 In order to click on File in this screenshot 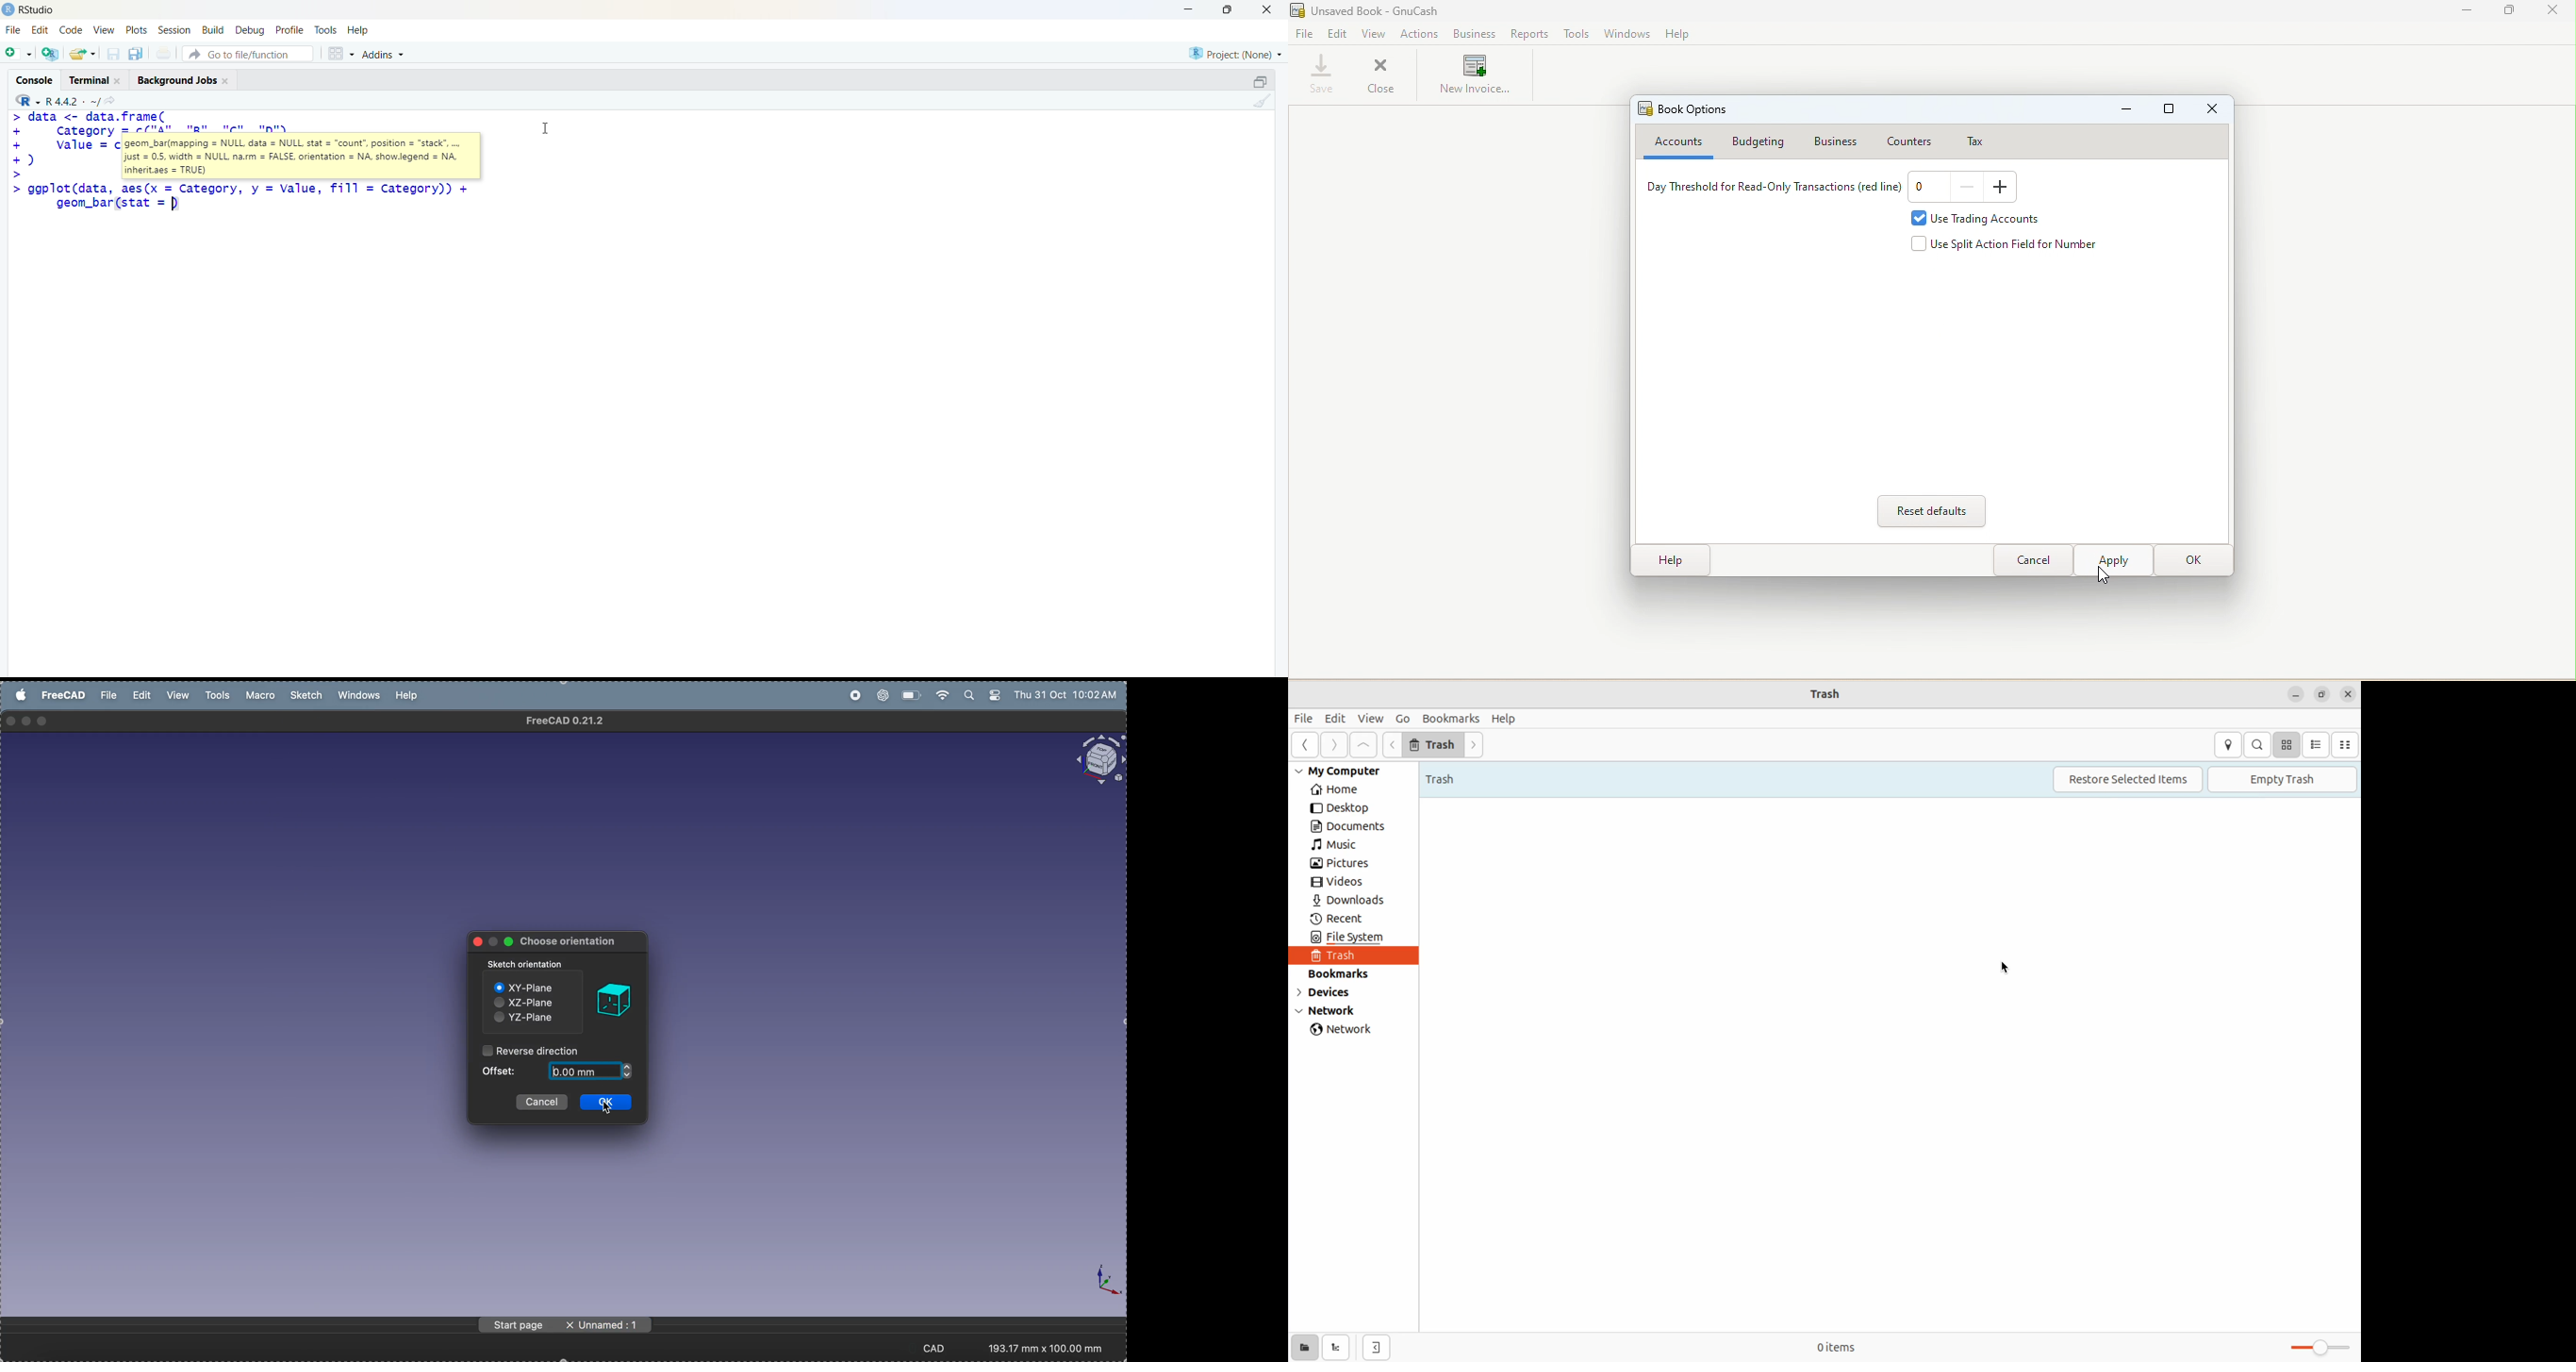, I will do `click(13, 30)`.